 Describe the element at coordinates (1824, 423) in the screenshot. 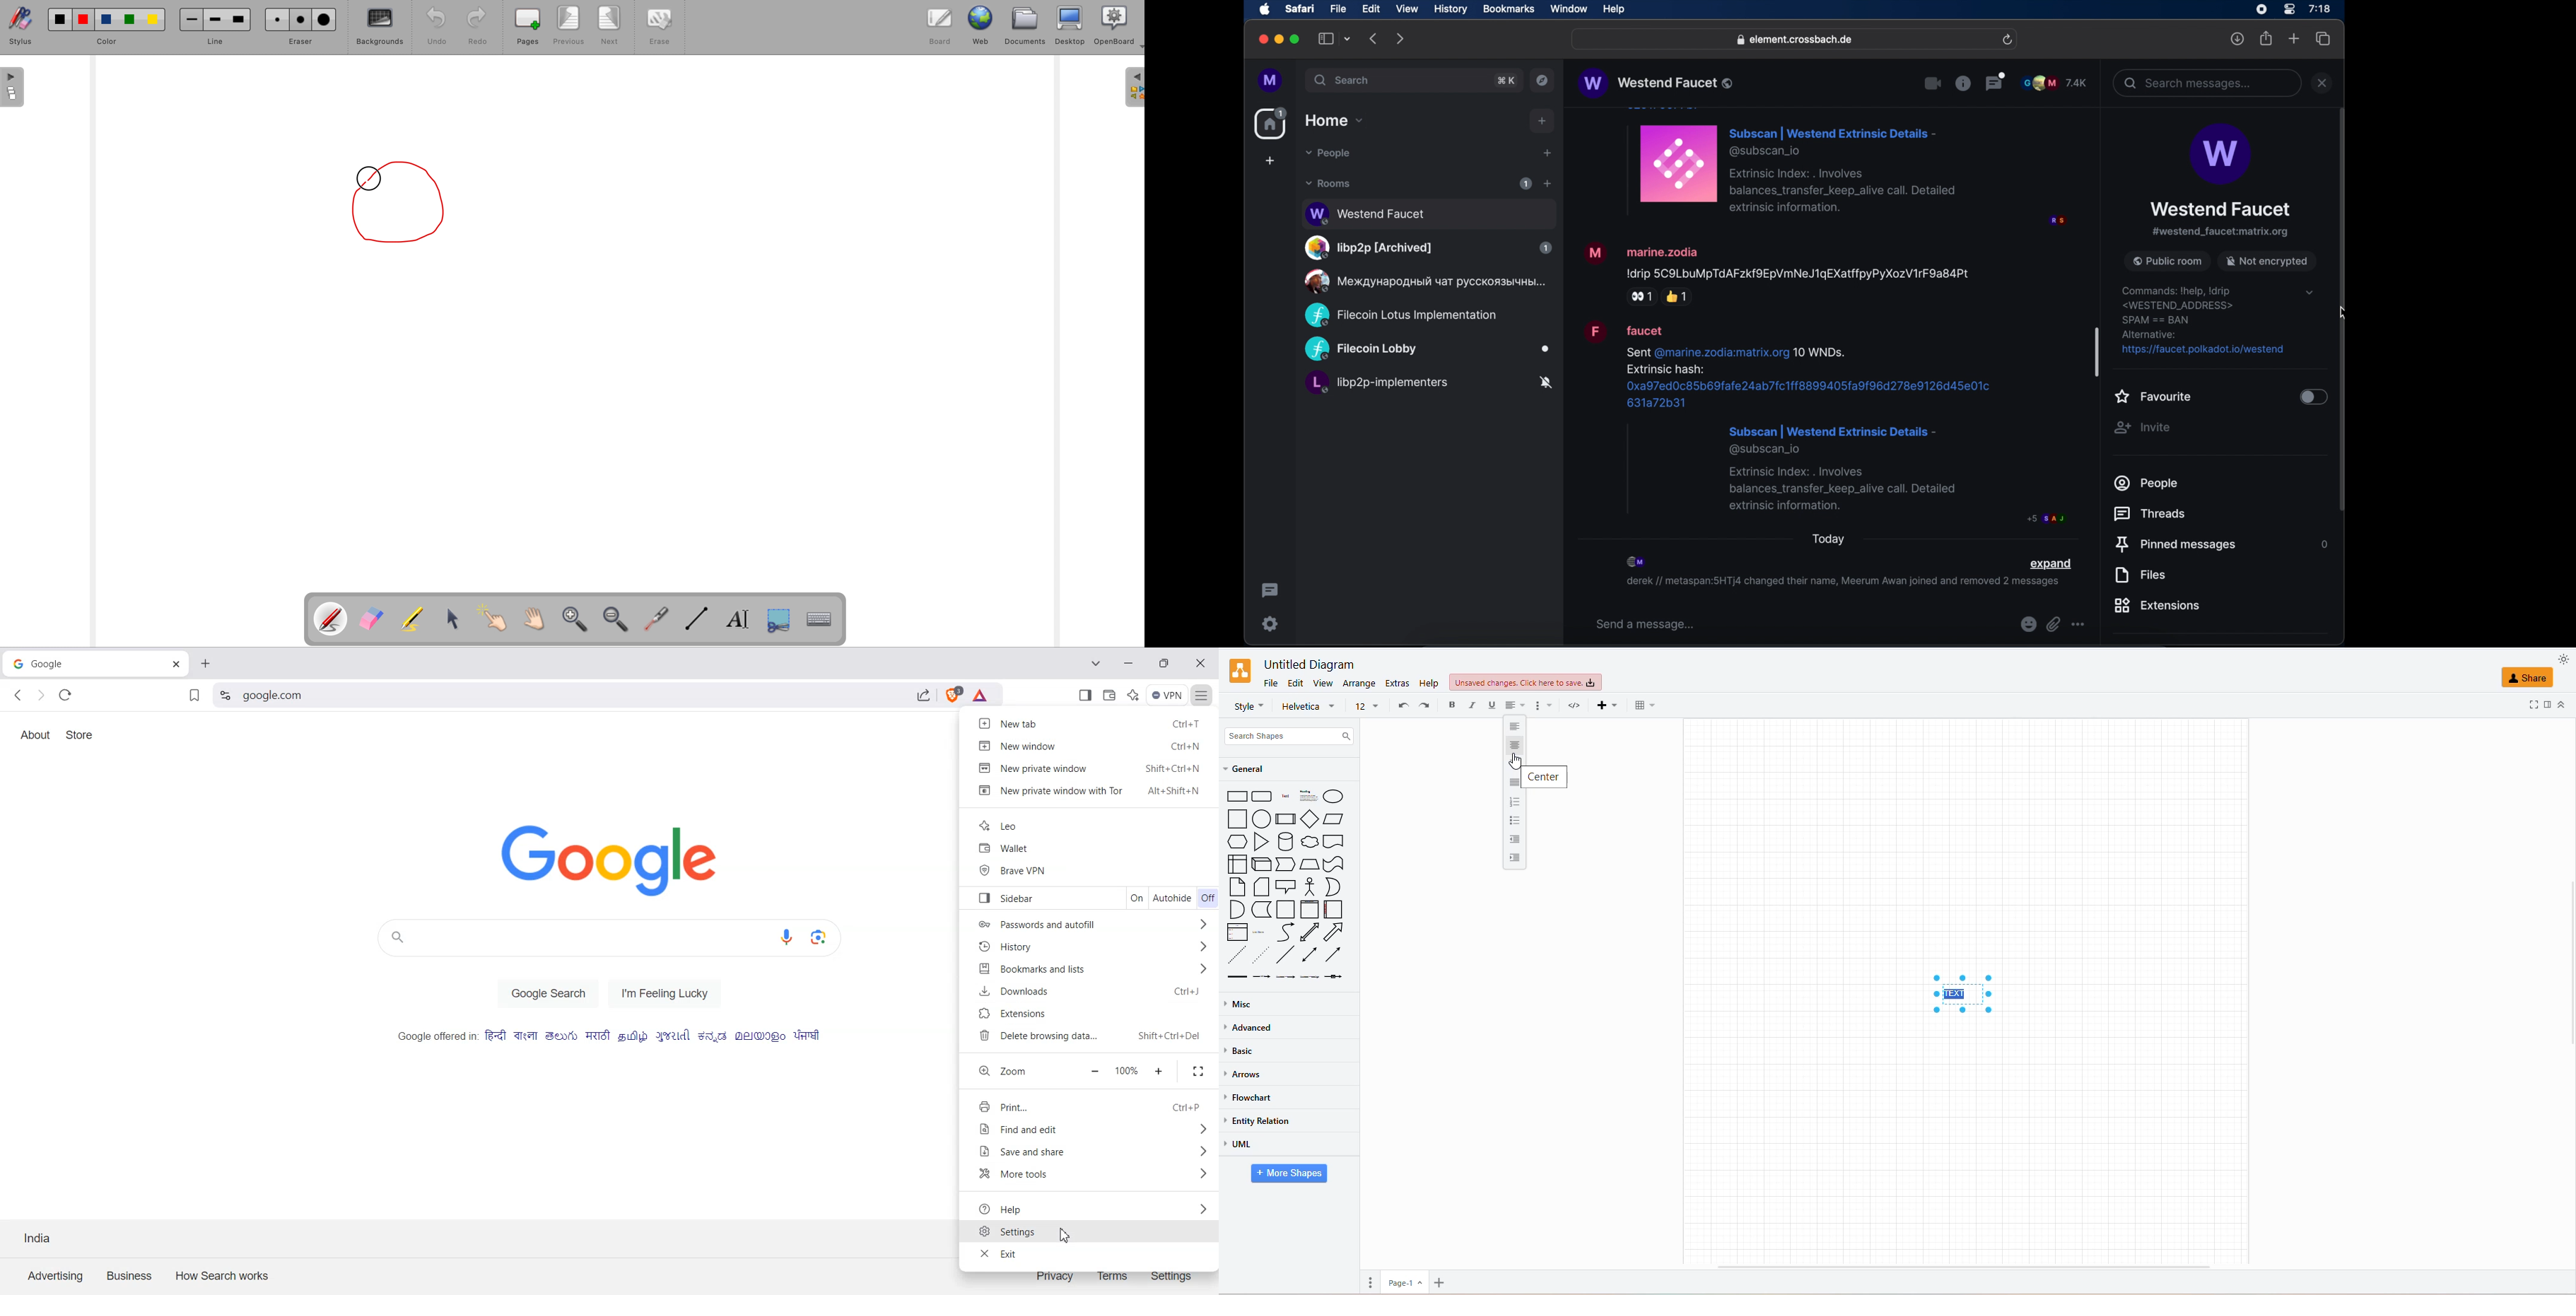

I see `message` at that location.